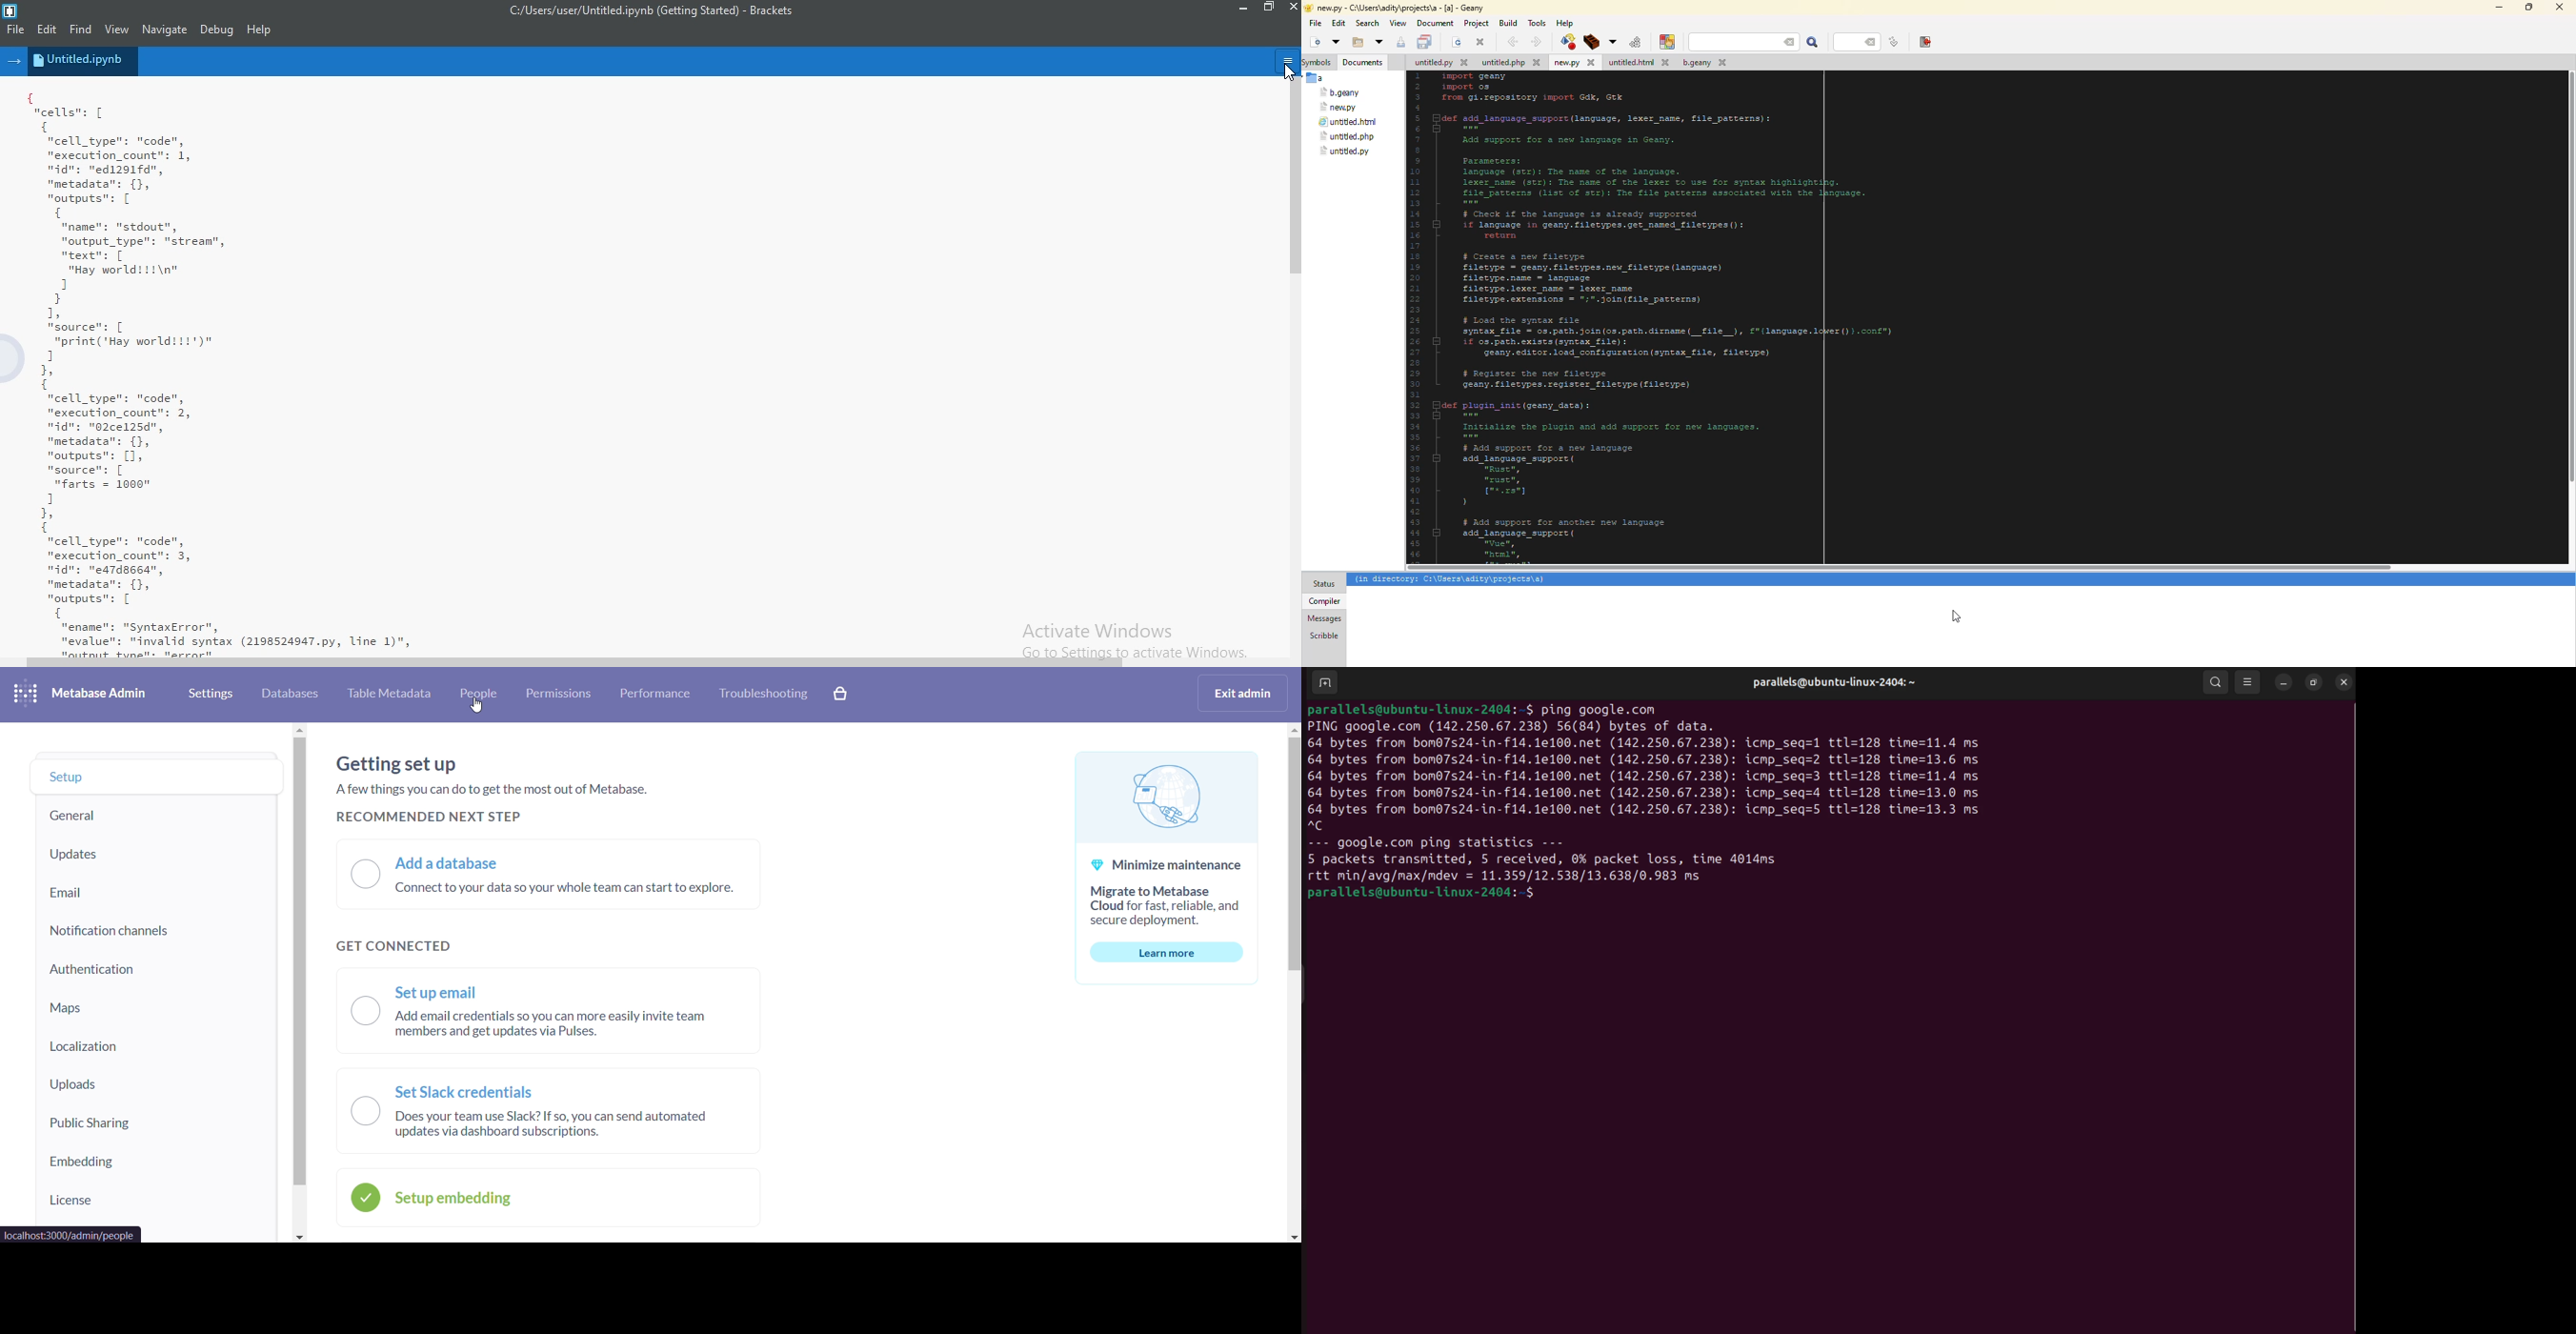  I want to click on search, so click(1744, 43).